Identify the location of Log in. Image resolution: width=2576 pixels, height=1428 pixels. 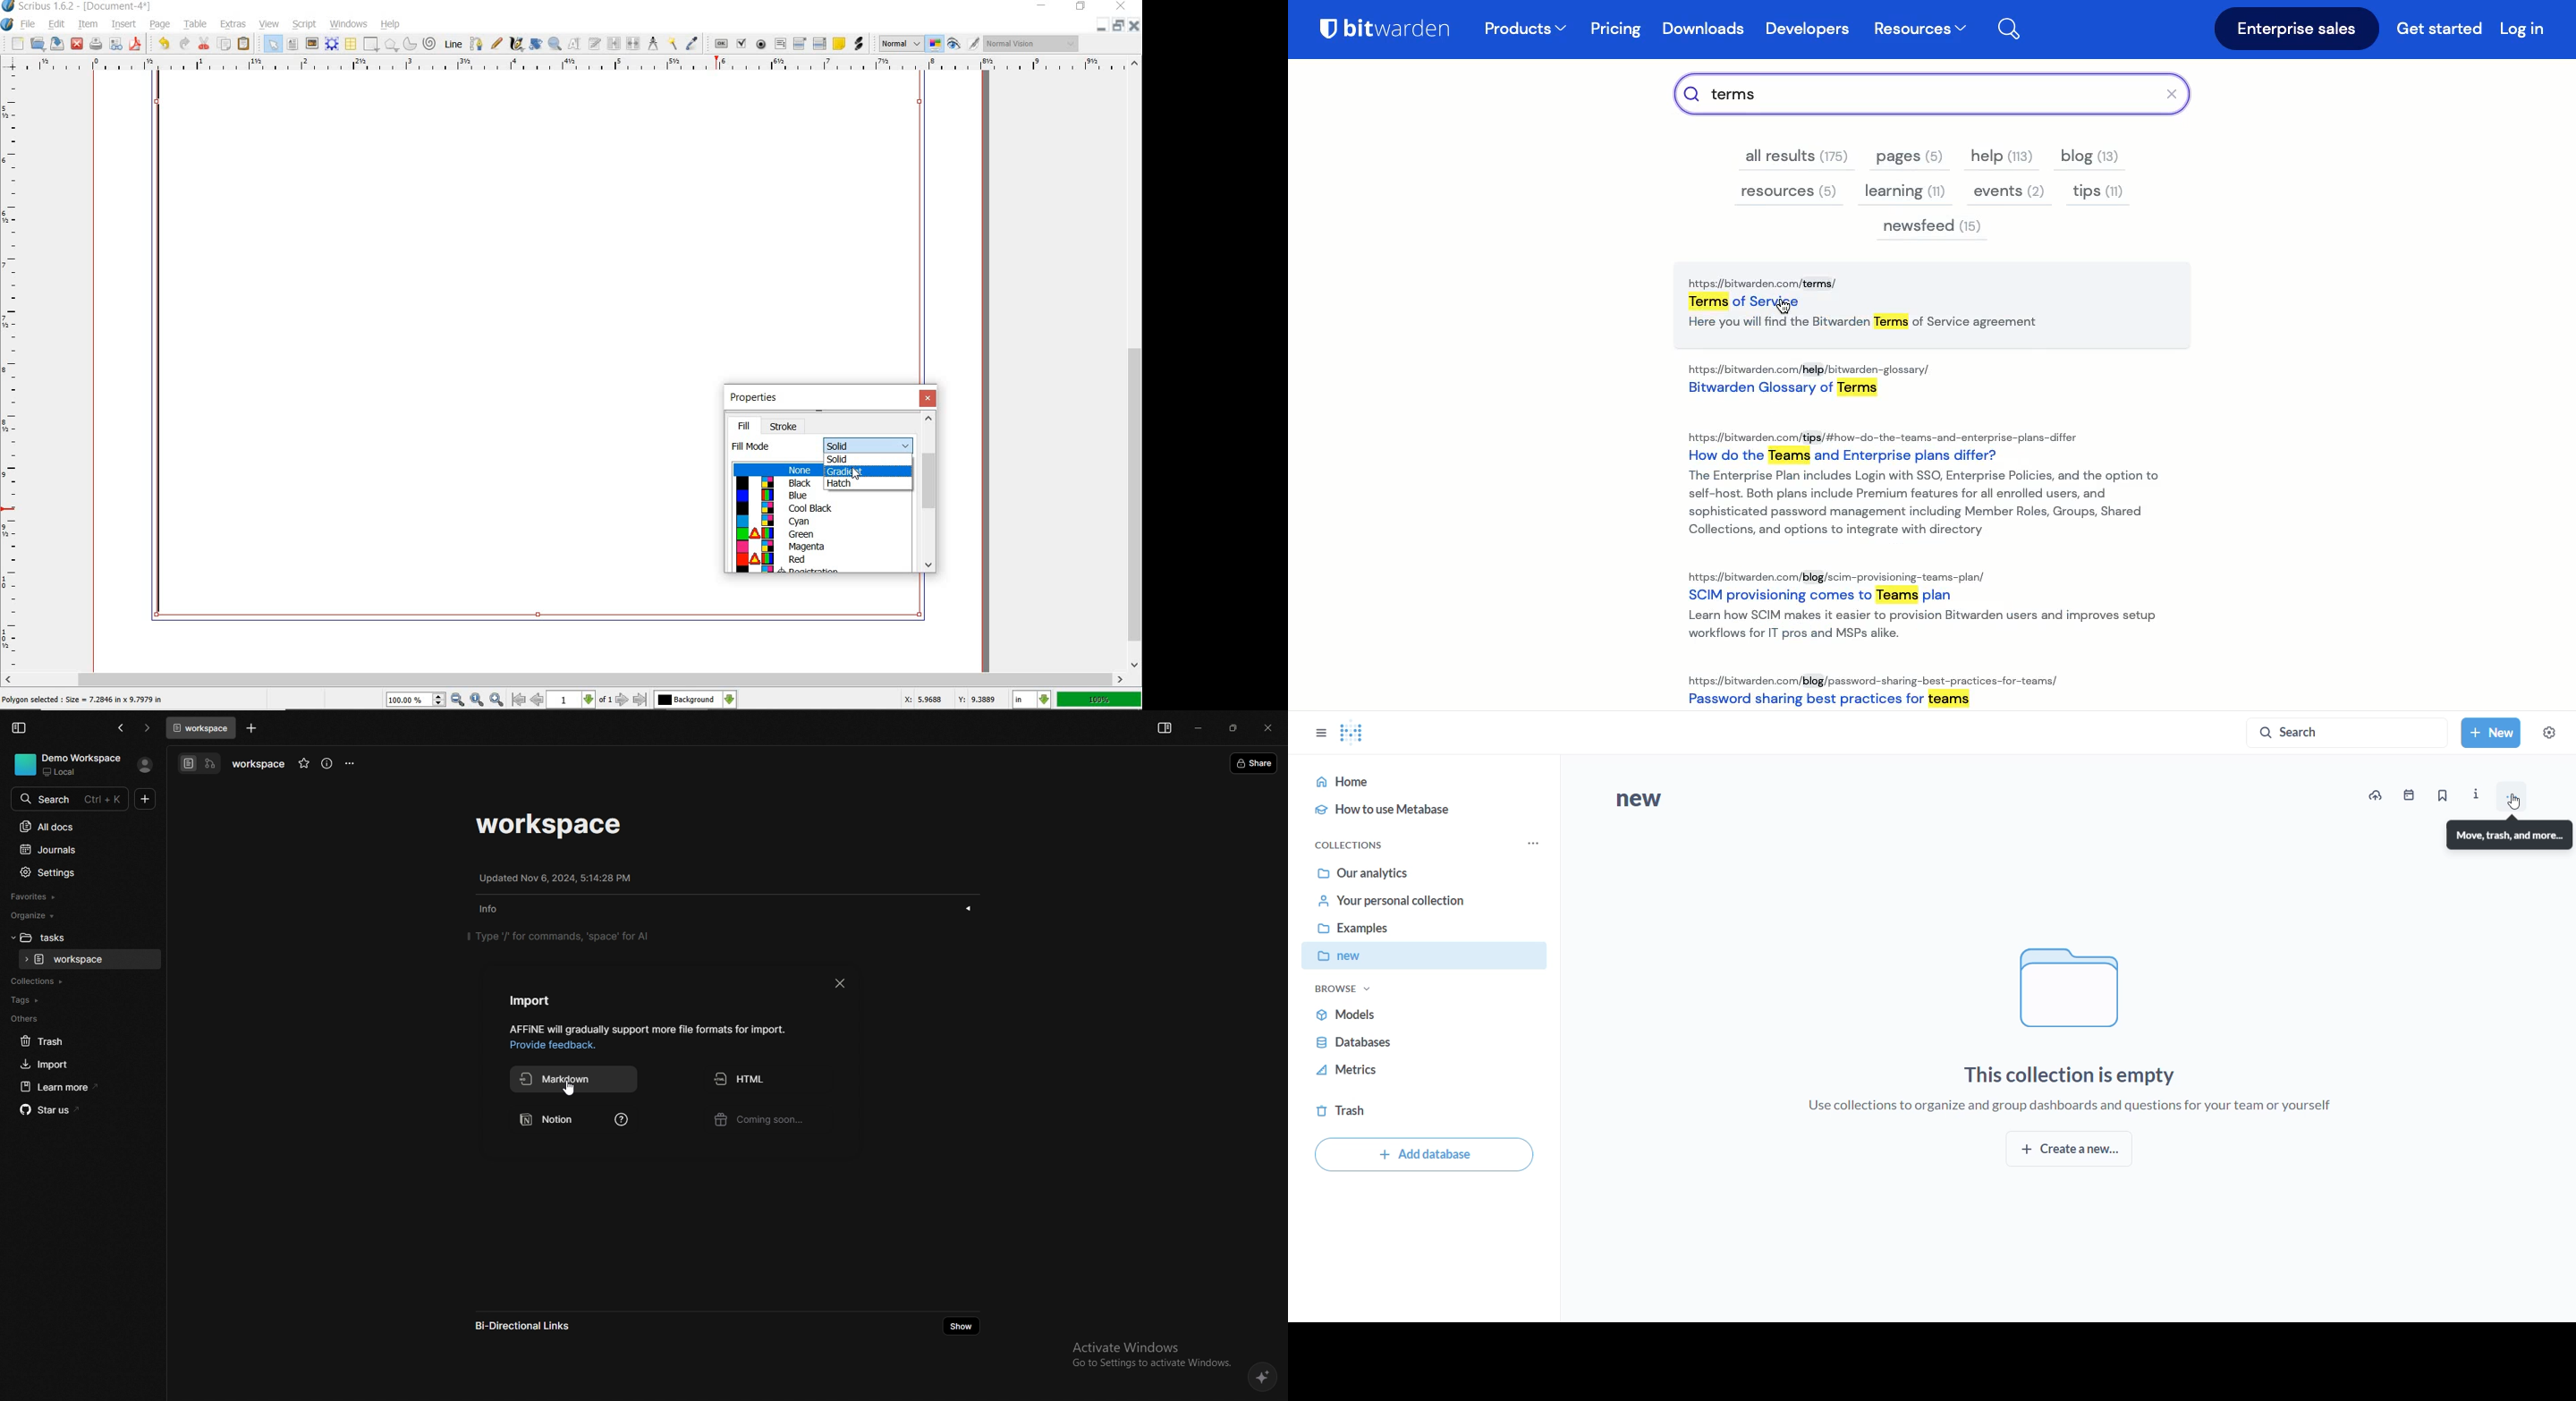
(2522, 28).